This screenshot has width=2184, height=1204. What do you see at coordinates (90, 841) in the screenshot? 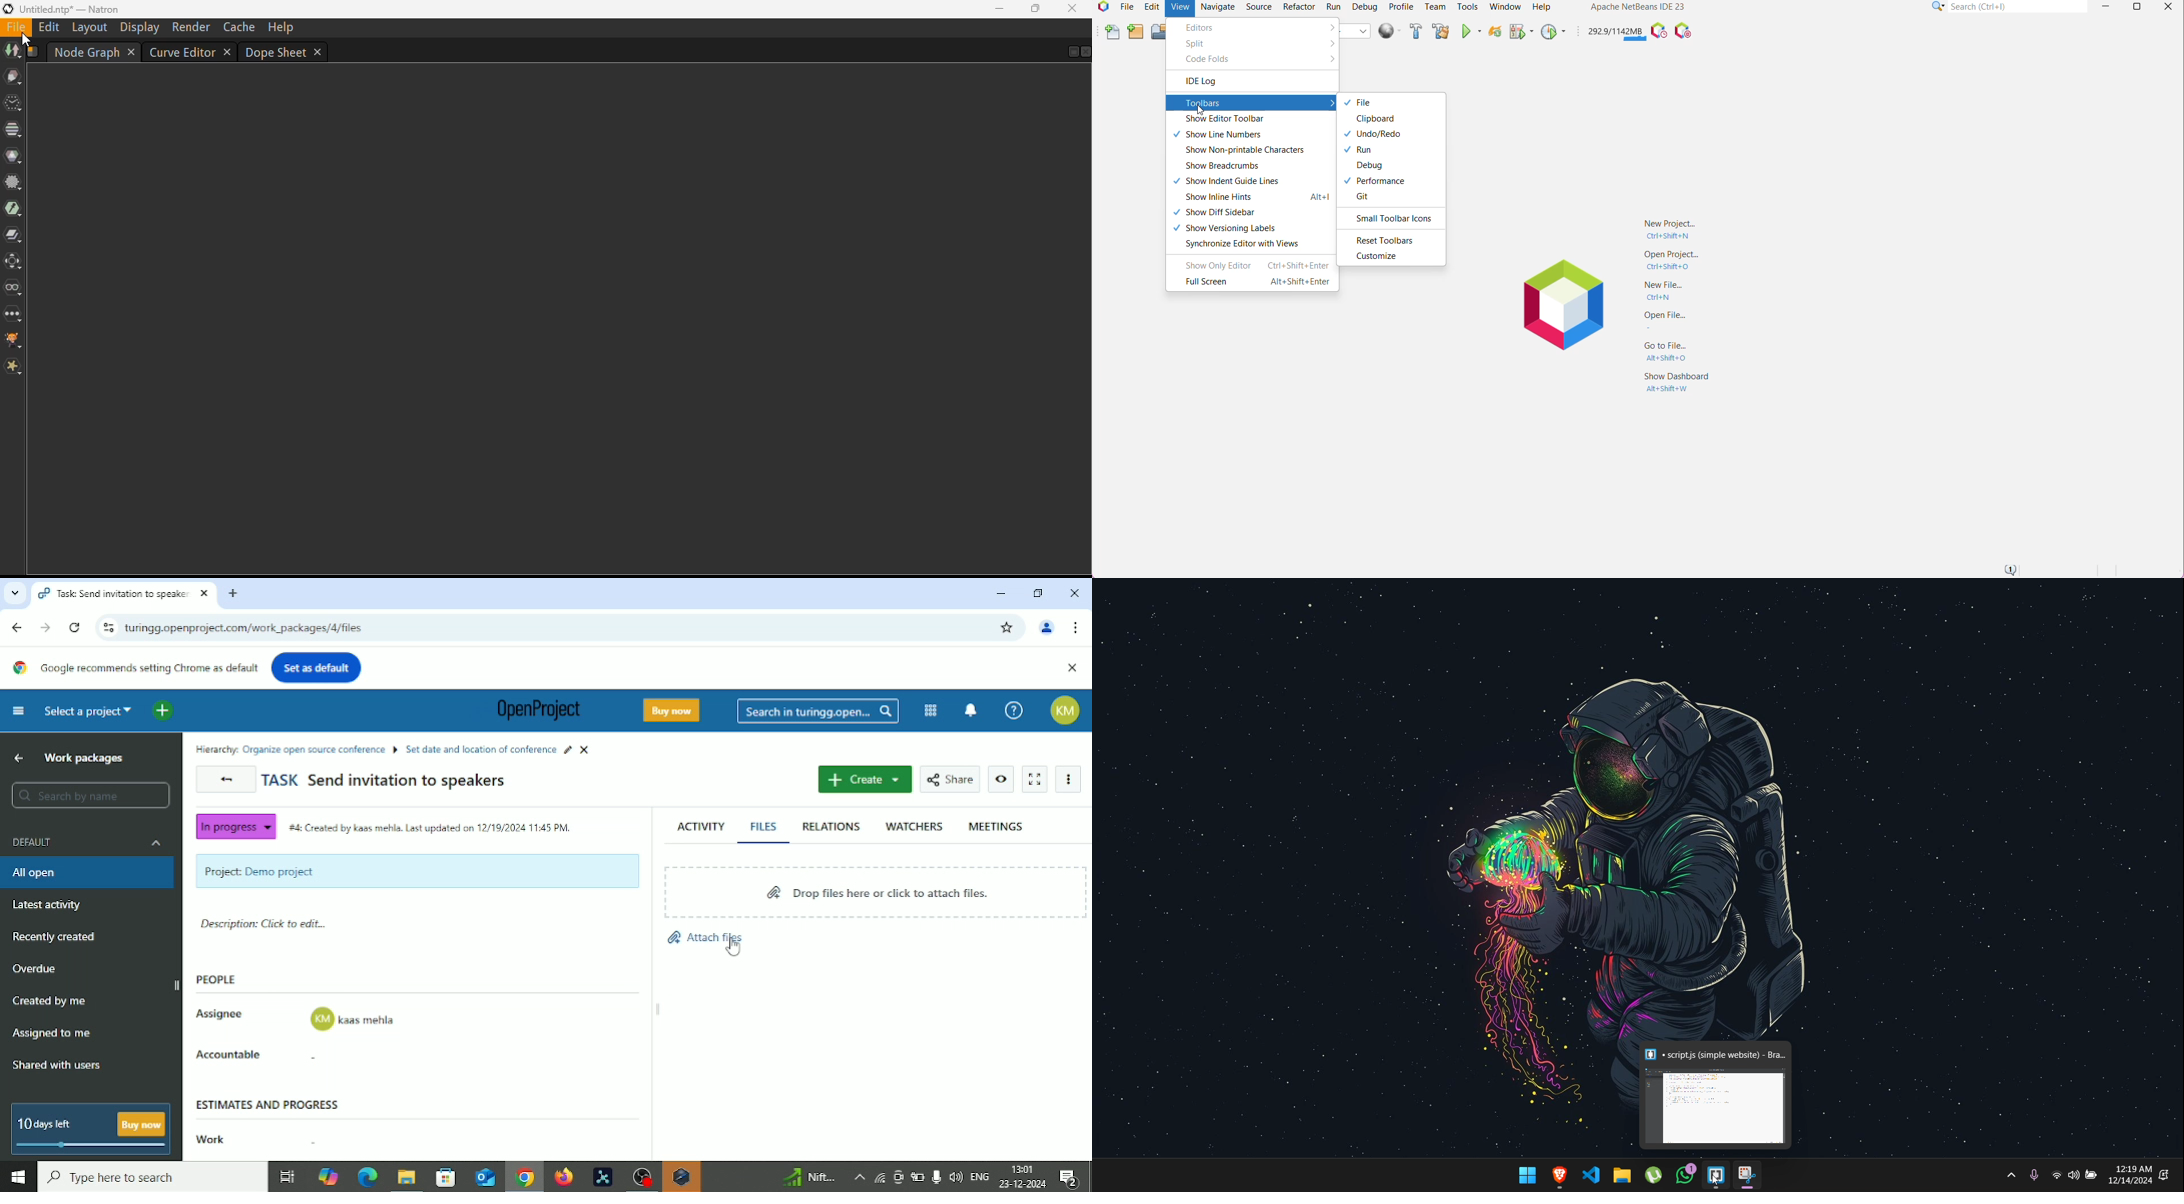
I see `Default` at bounding box center [90, 841].